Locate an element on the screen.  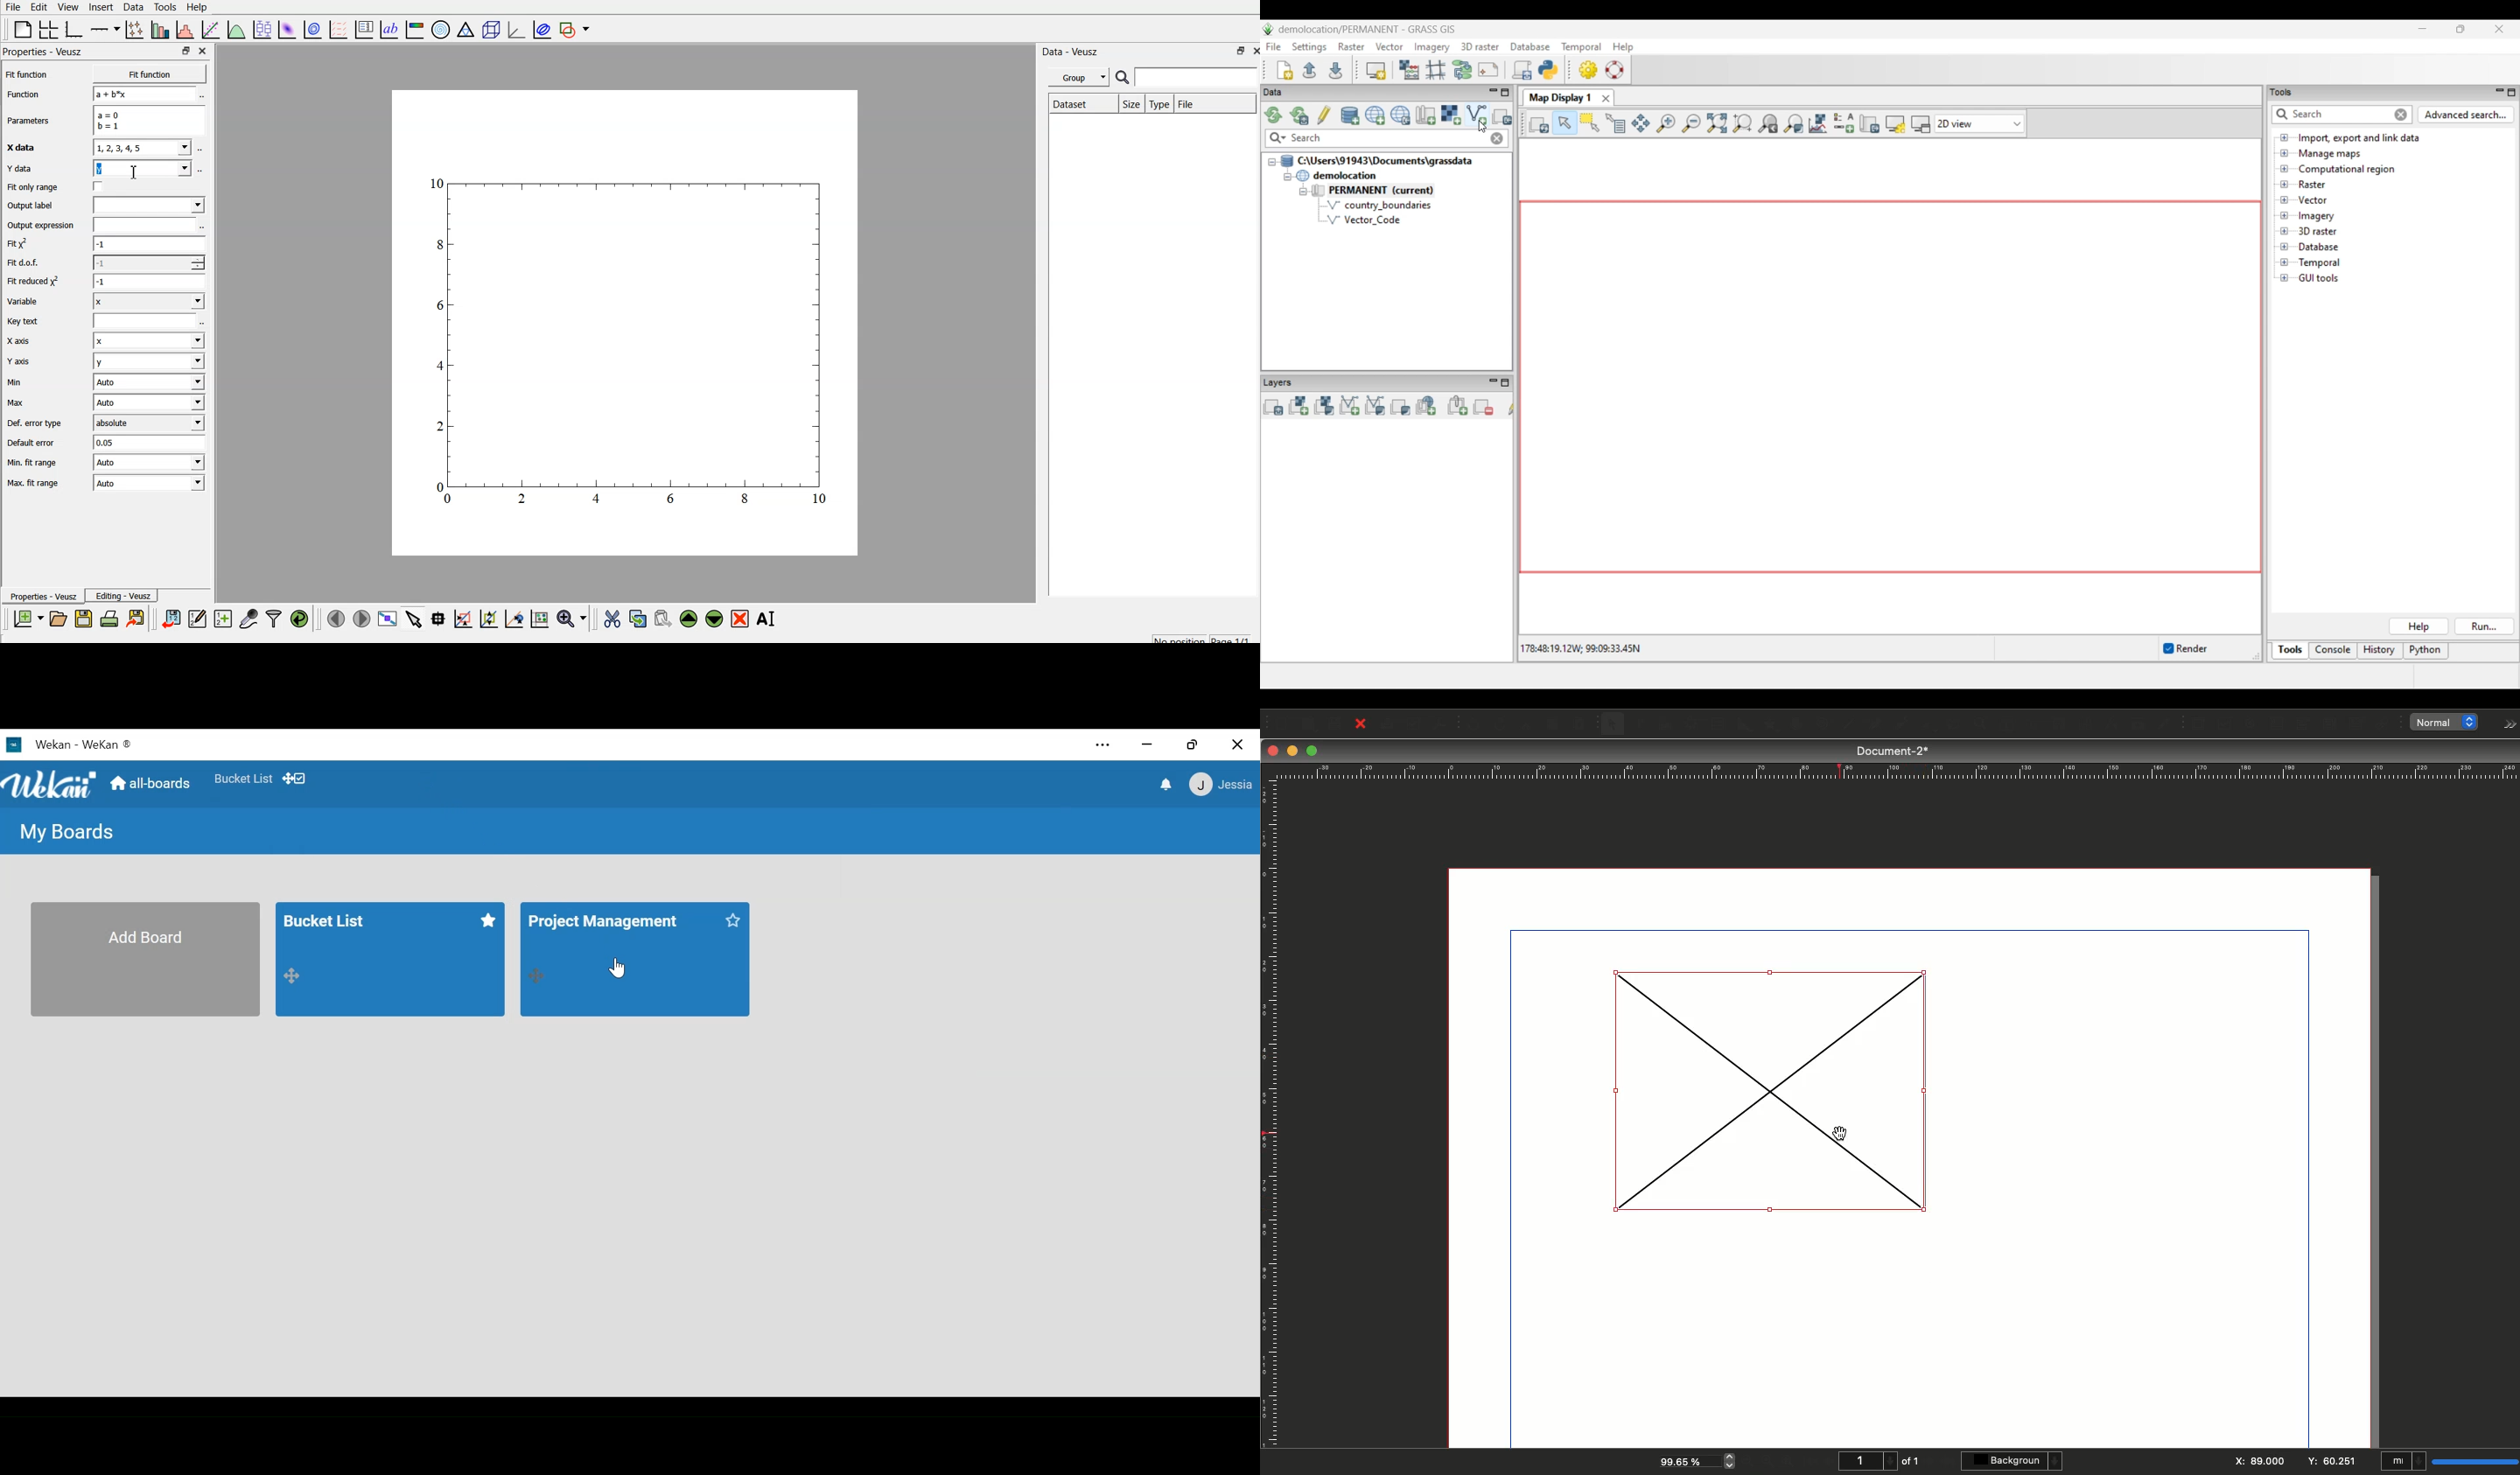
1,2,3,4,5 is located at coordinates (143, 147).